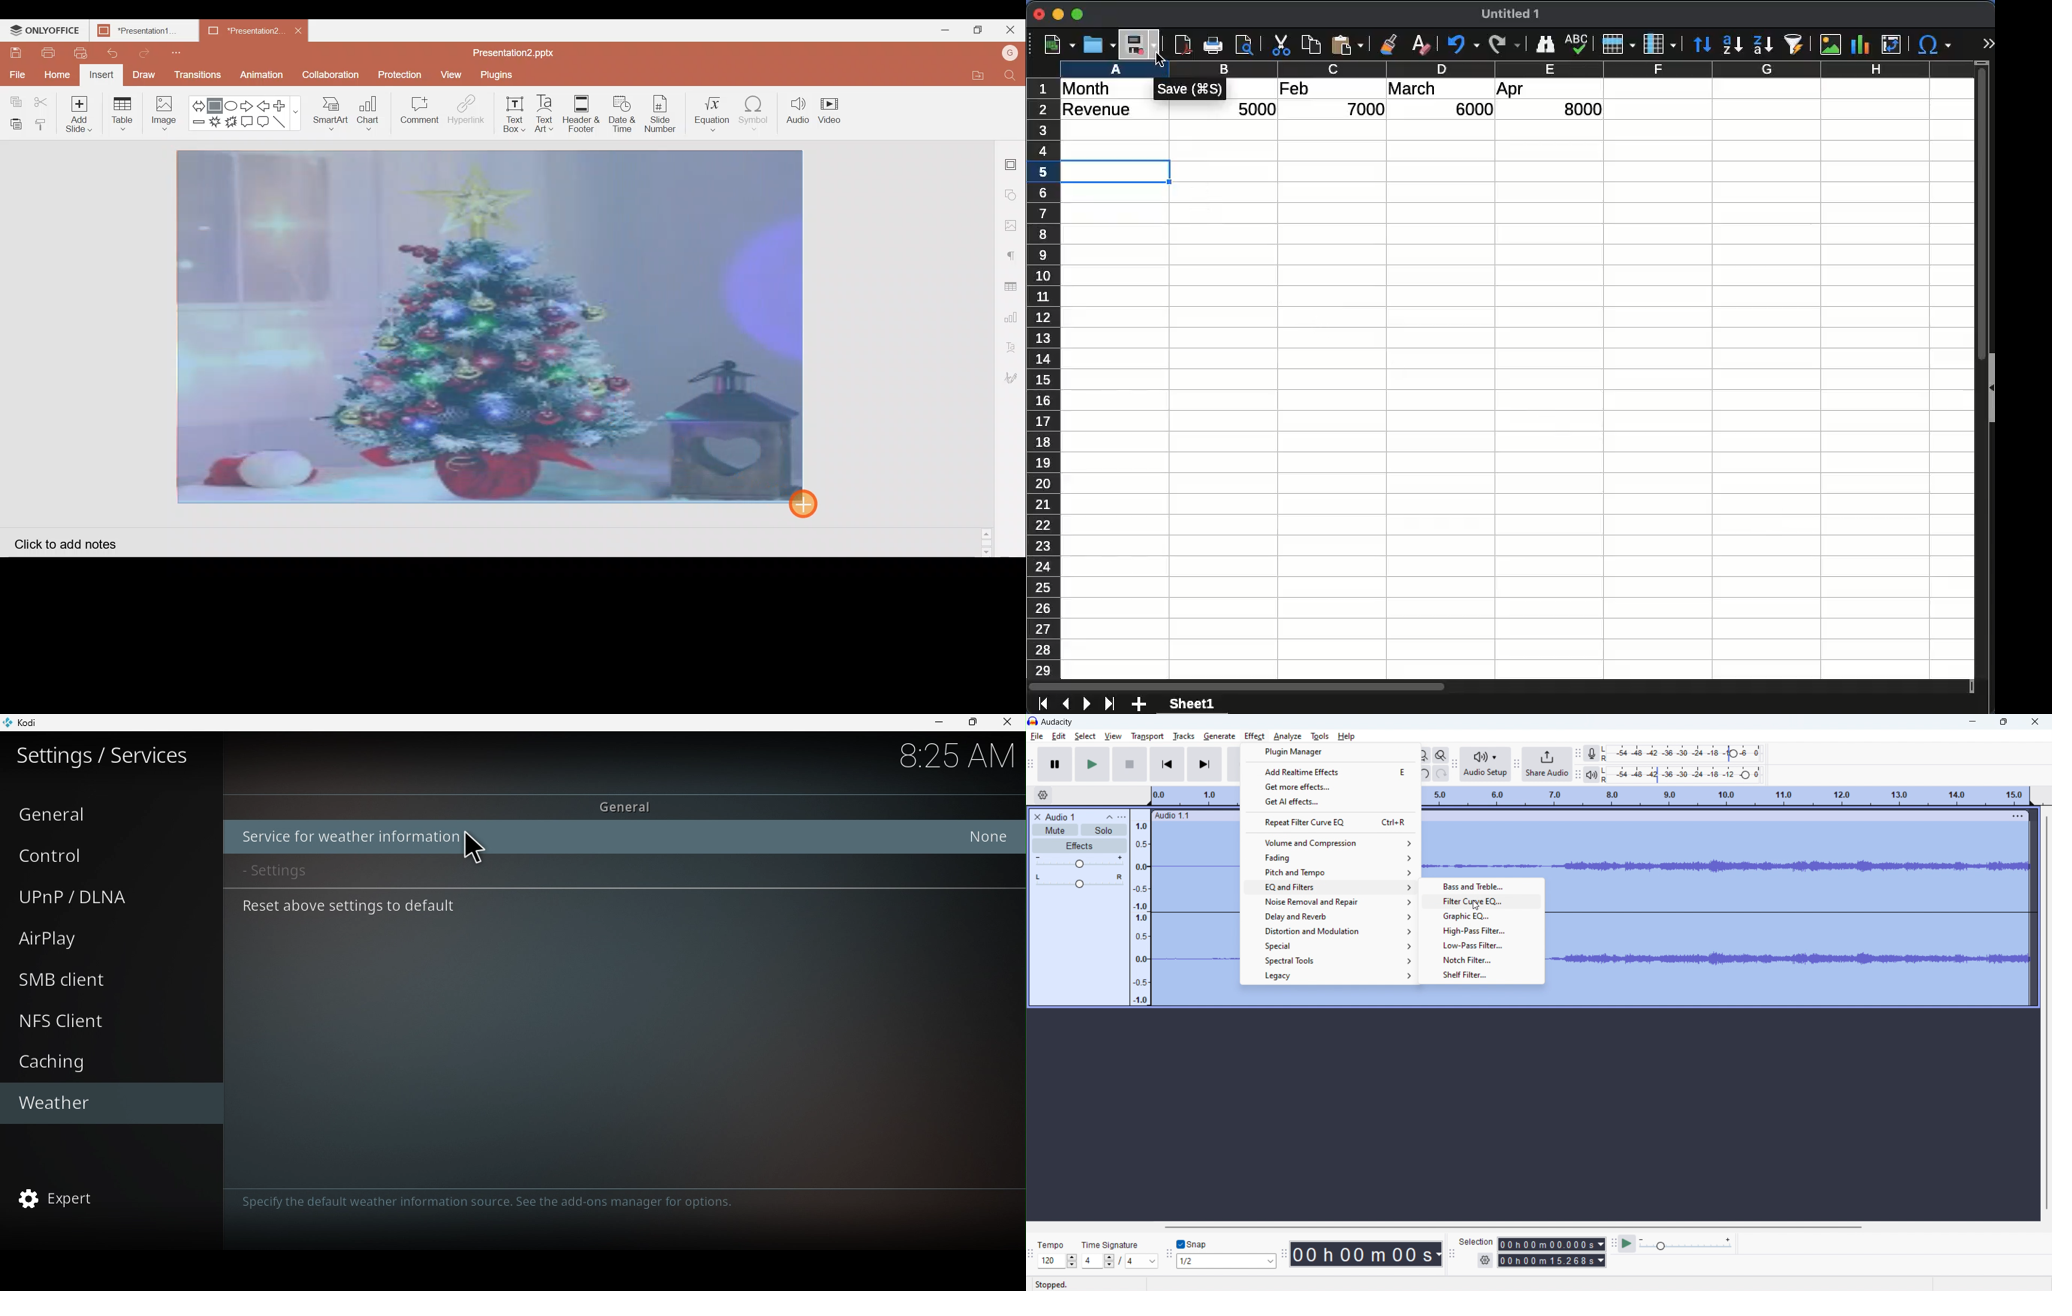  Describe the element at coordinates (198, 125) in the screenshot. I see `Minus` at that location.